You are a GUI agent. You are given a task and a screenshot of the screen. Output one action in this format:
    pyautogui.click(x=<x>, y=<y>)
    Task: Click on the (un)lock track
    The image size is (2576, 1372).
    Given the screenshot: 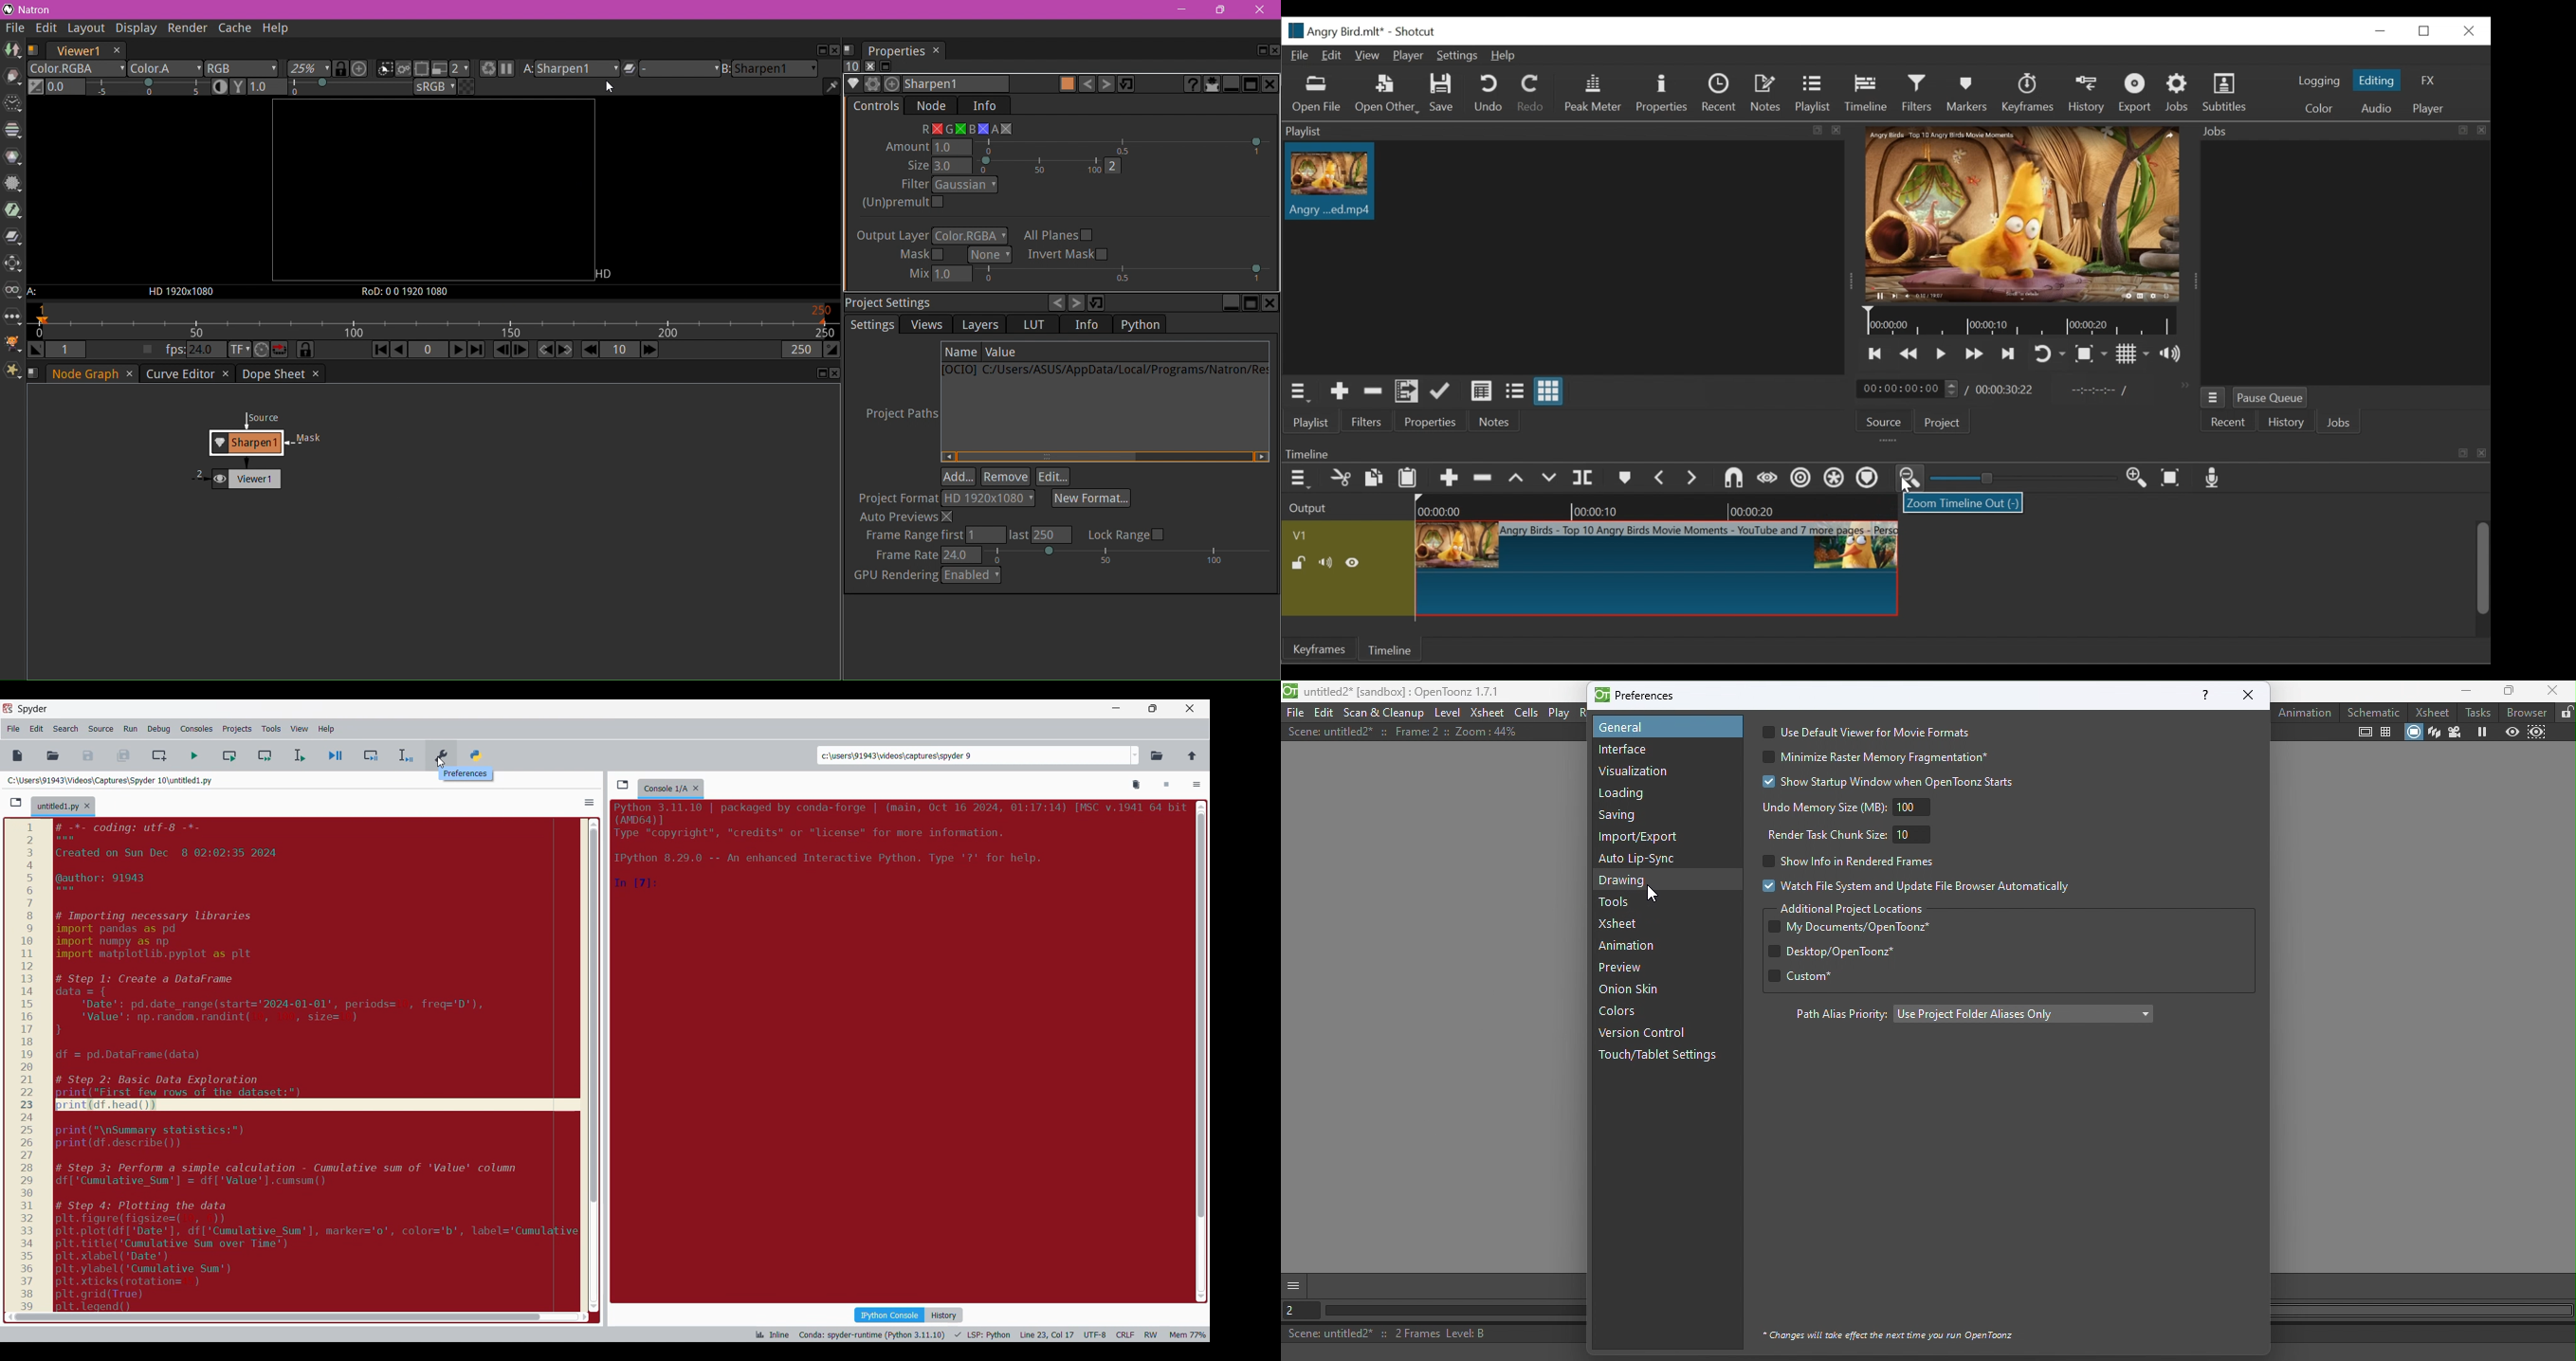 What is the action you would take?
    pyautogui.click(x=1299, y=563)
    